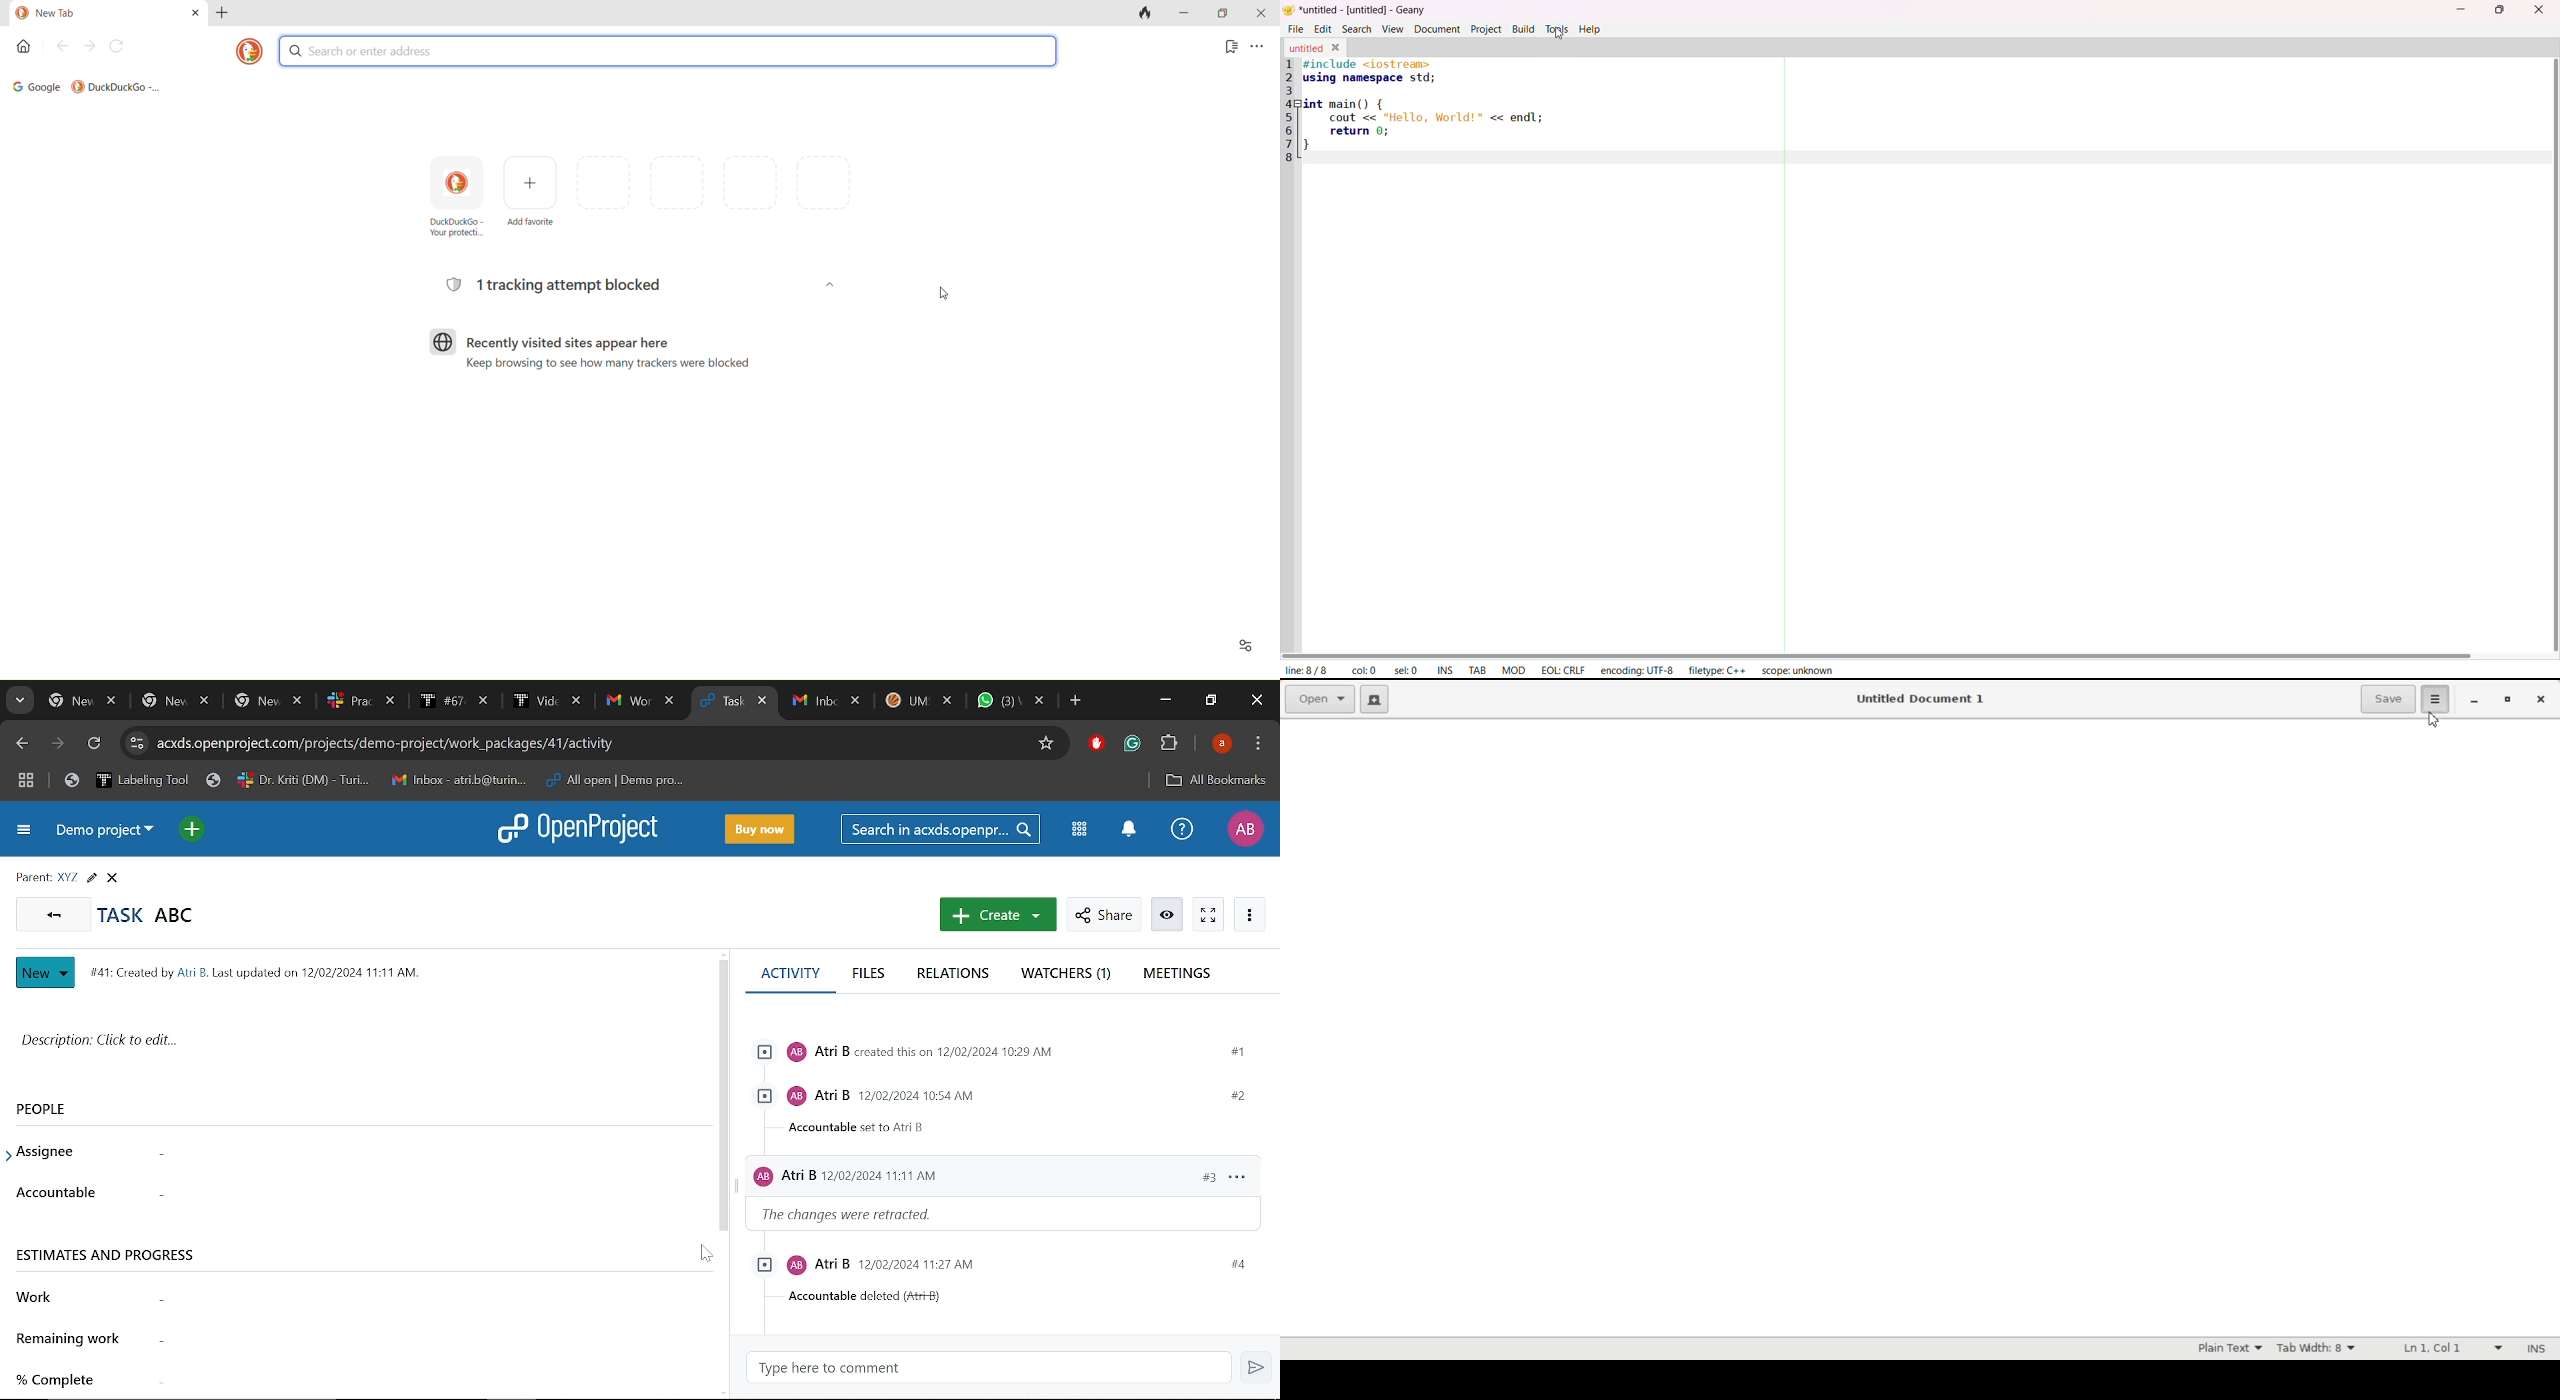 The height and width of the screenshot is (1400, 2576). What do you see at coordinates (23, 744) in the screenshot?
I see `Previous page` at bounding box center [23, 744].